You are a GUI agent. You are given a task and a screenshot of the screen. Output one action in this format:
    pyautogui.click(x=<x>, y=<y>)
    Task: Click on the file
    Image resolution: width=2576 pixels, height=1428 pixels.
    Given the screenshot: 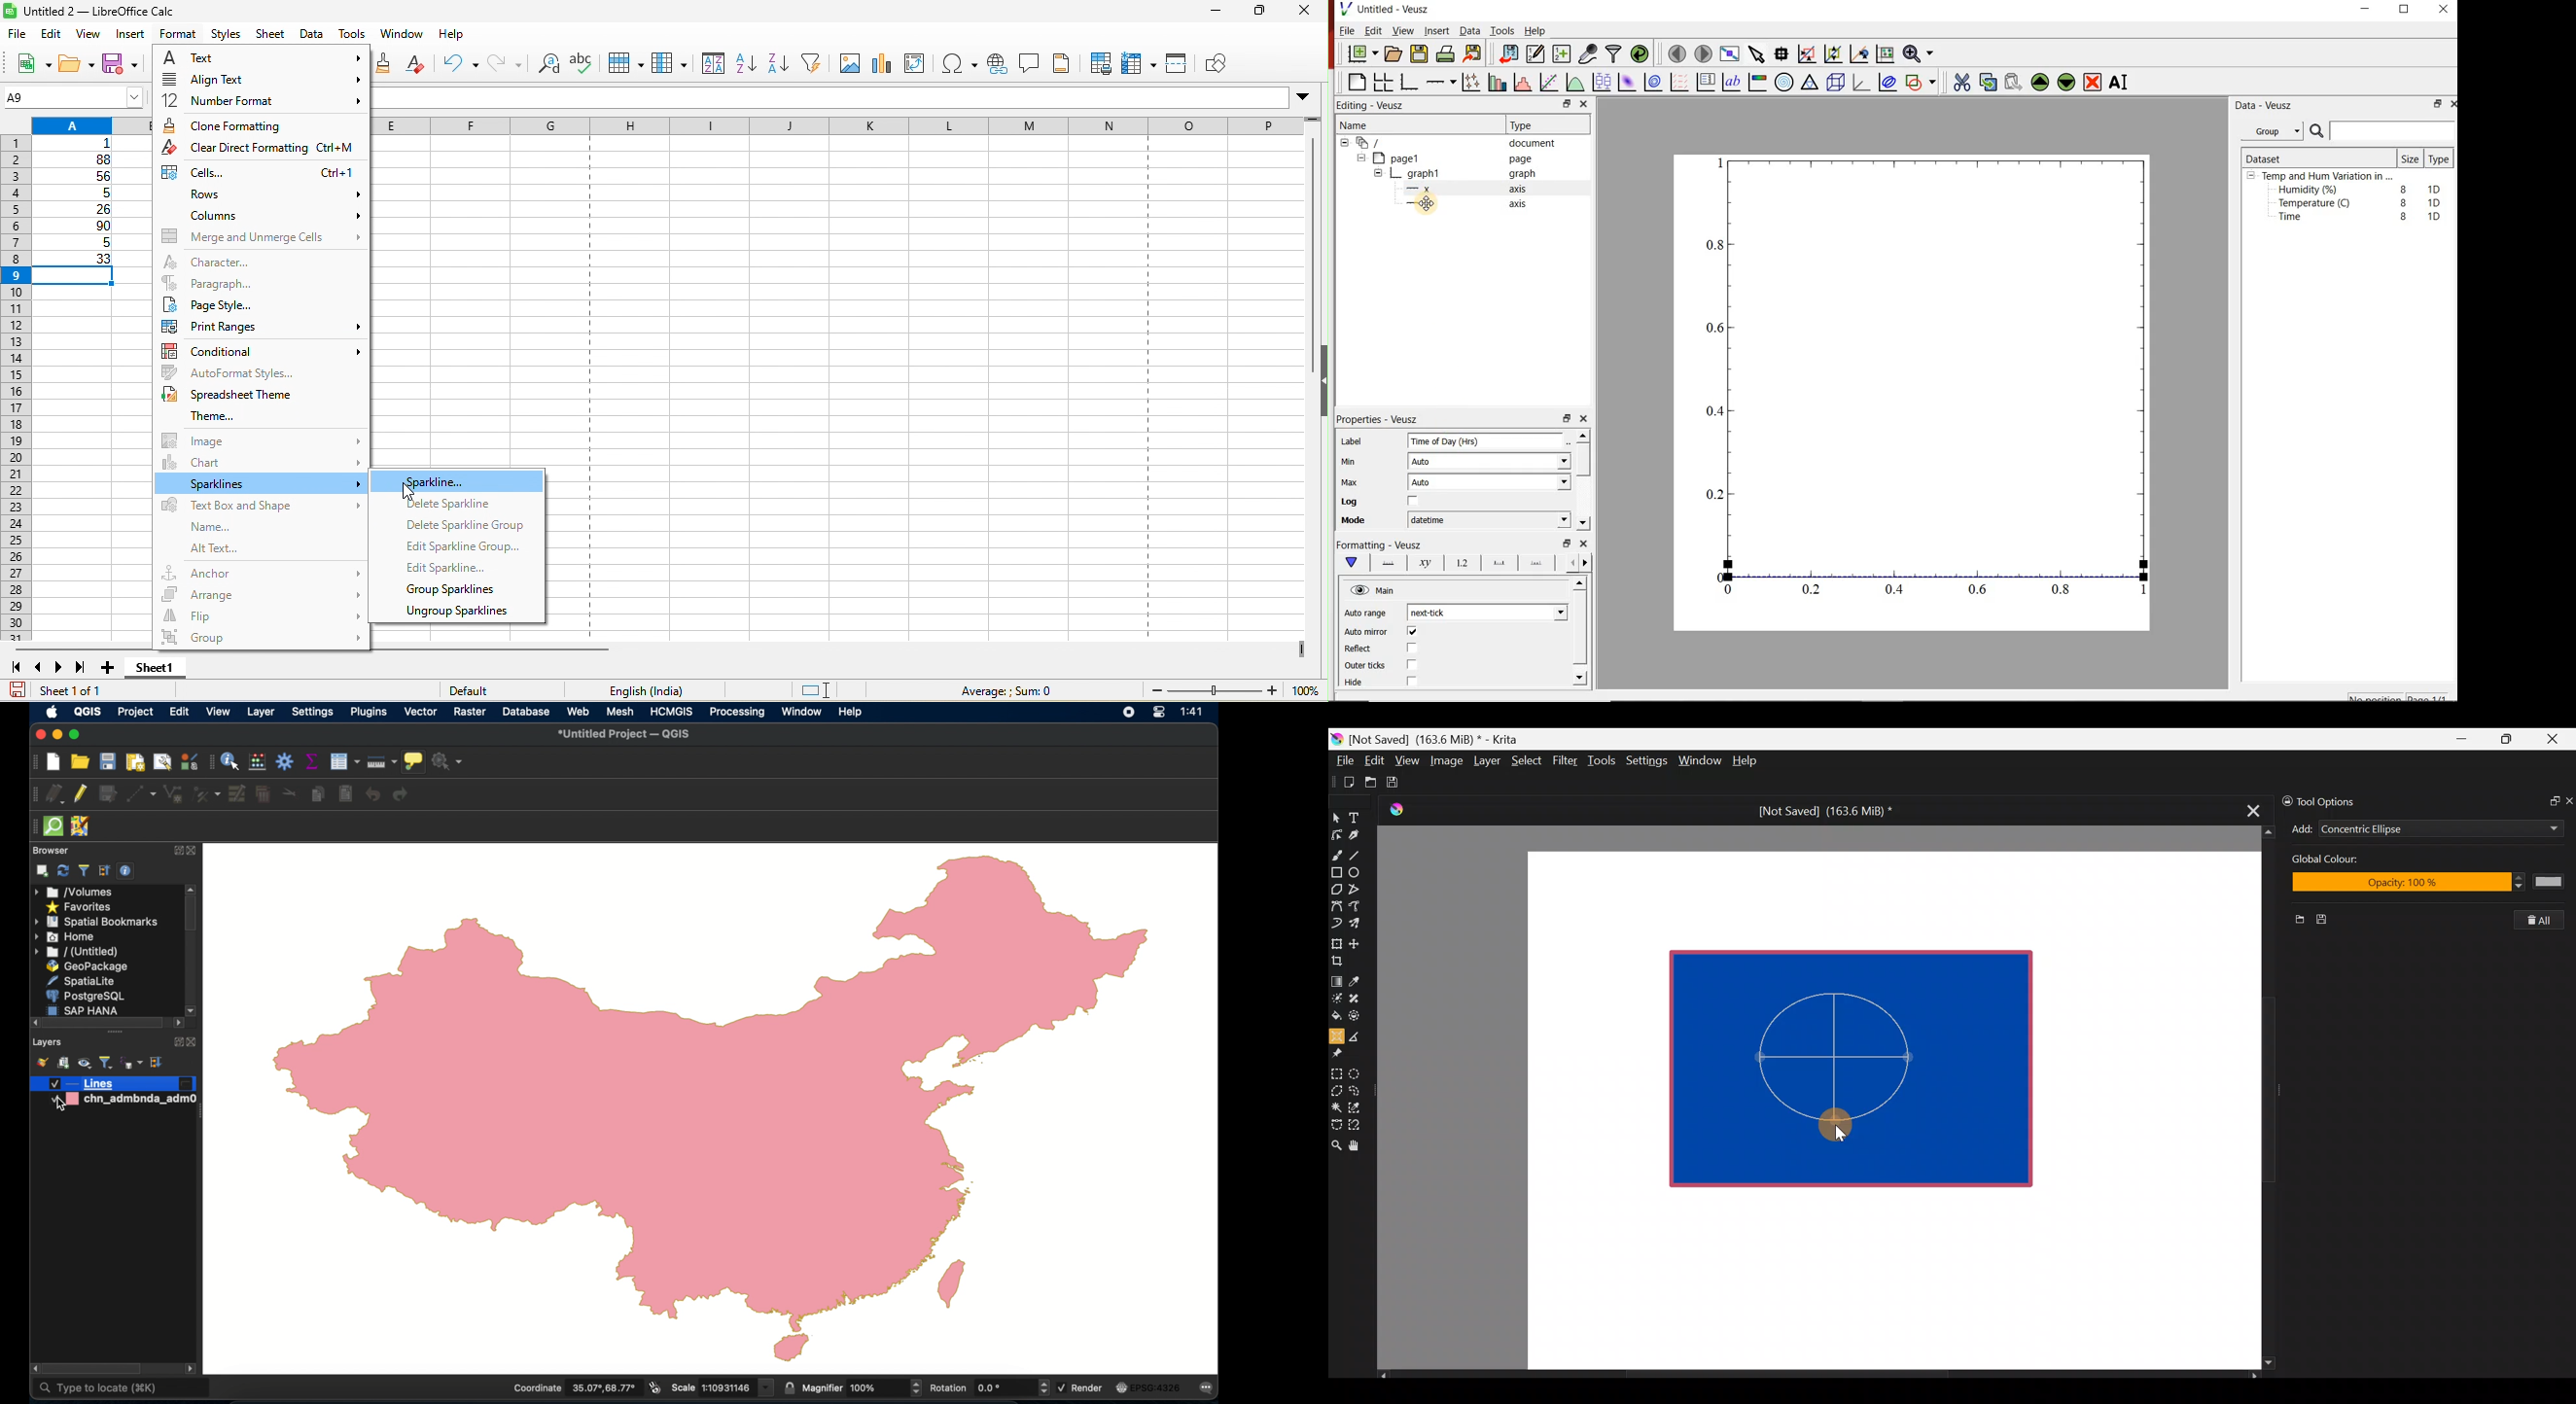 What is the action you would take?
    pyautogui.click(x=16, y=32)
    